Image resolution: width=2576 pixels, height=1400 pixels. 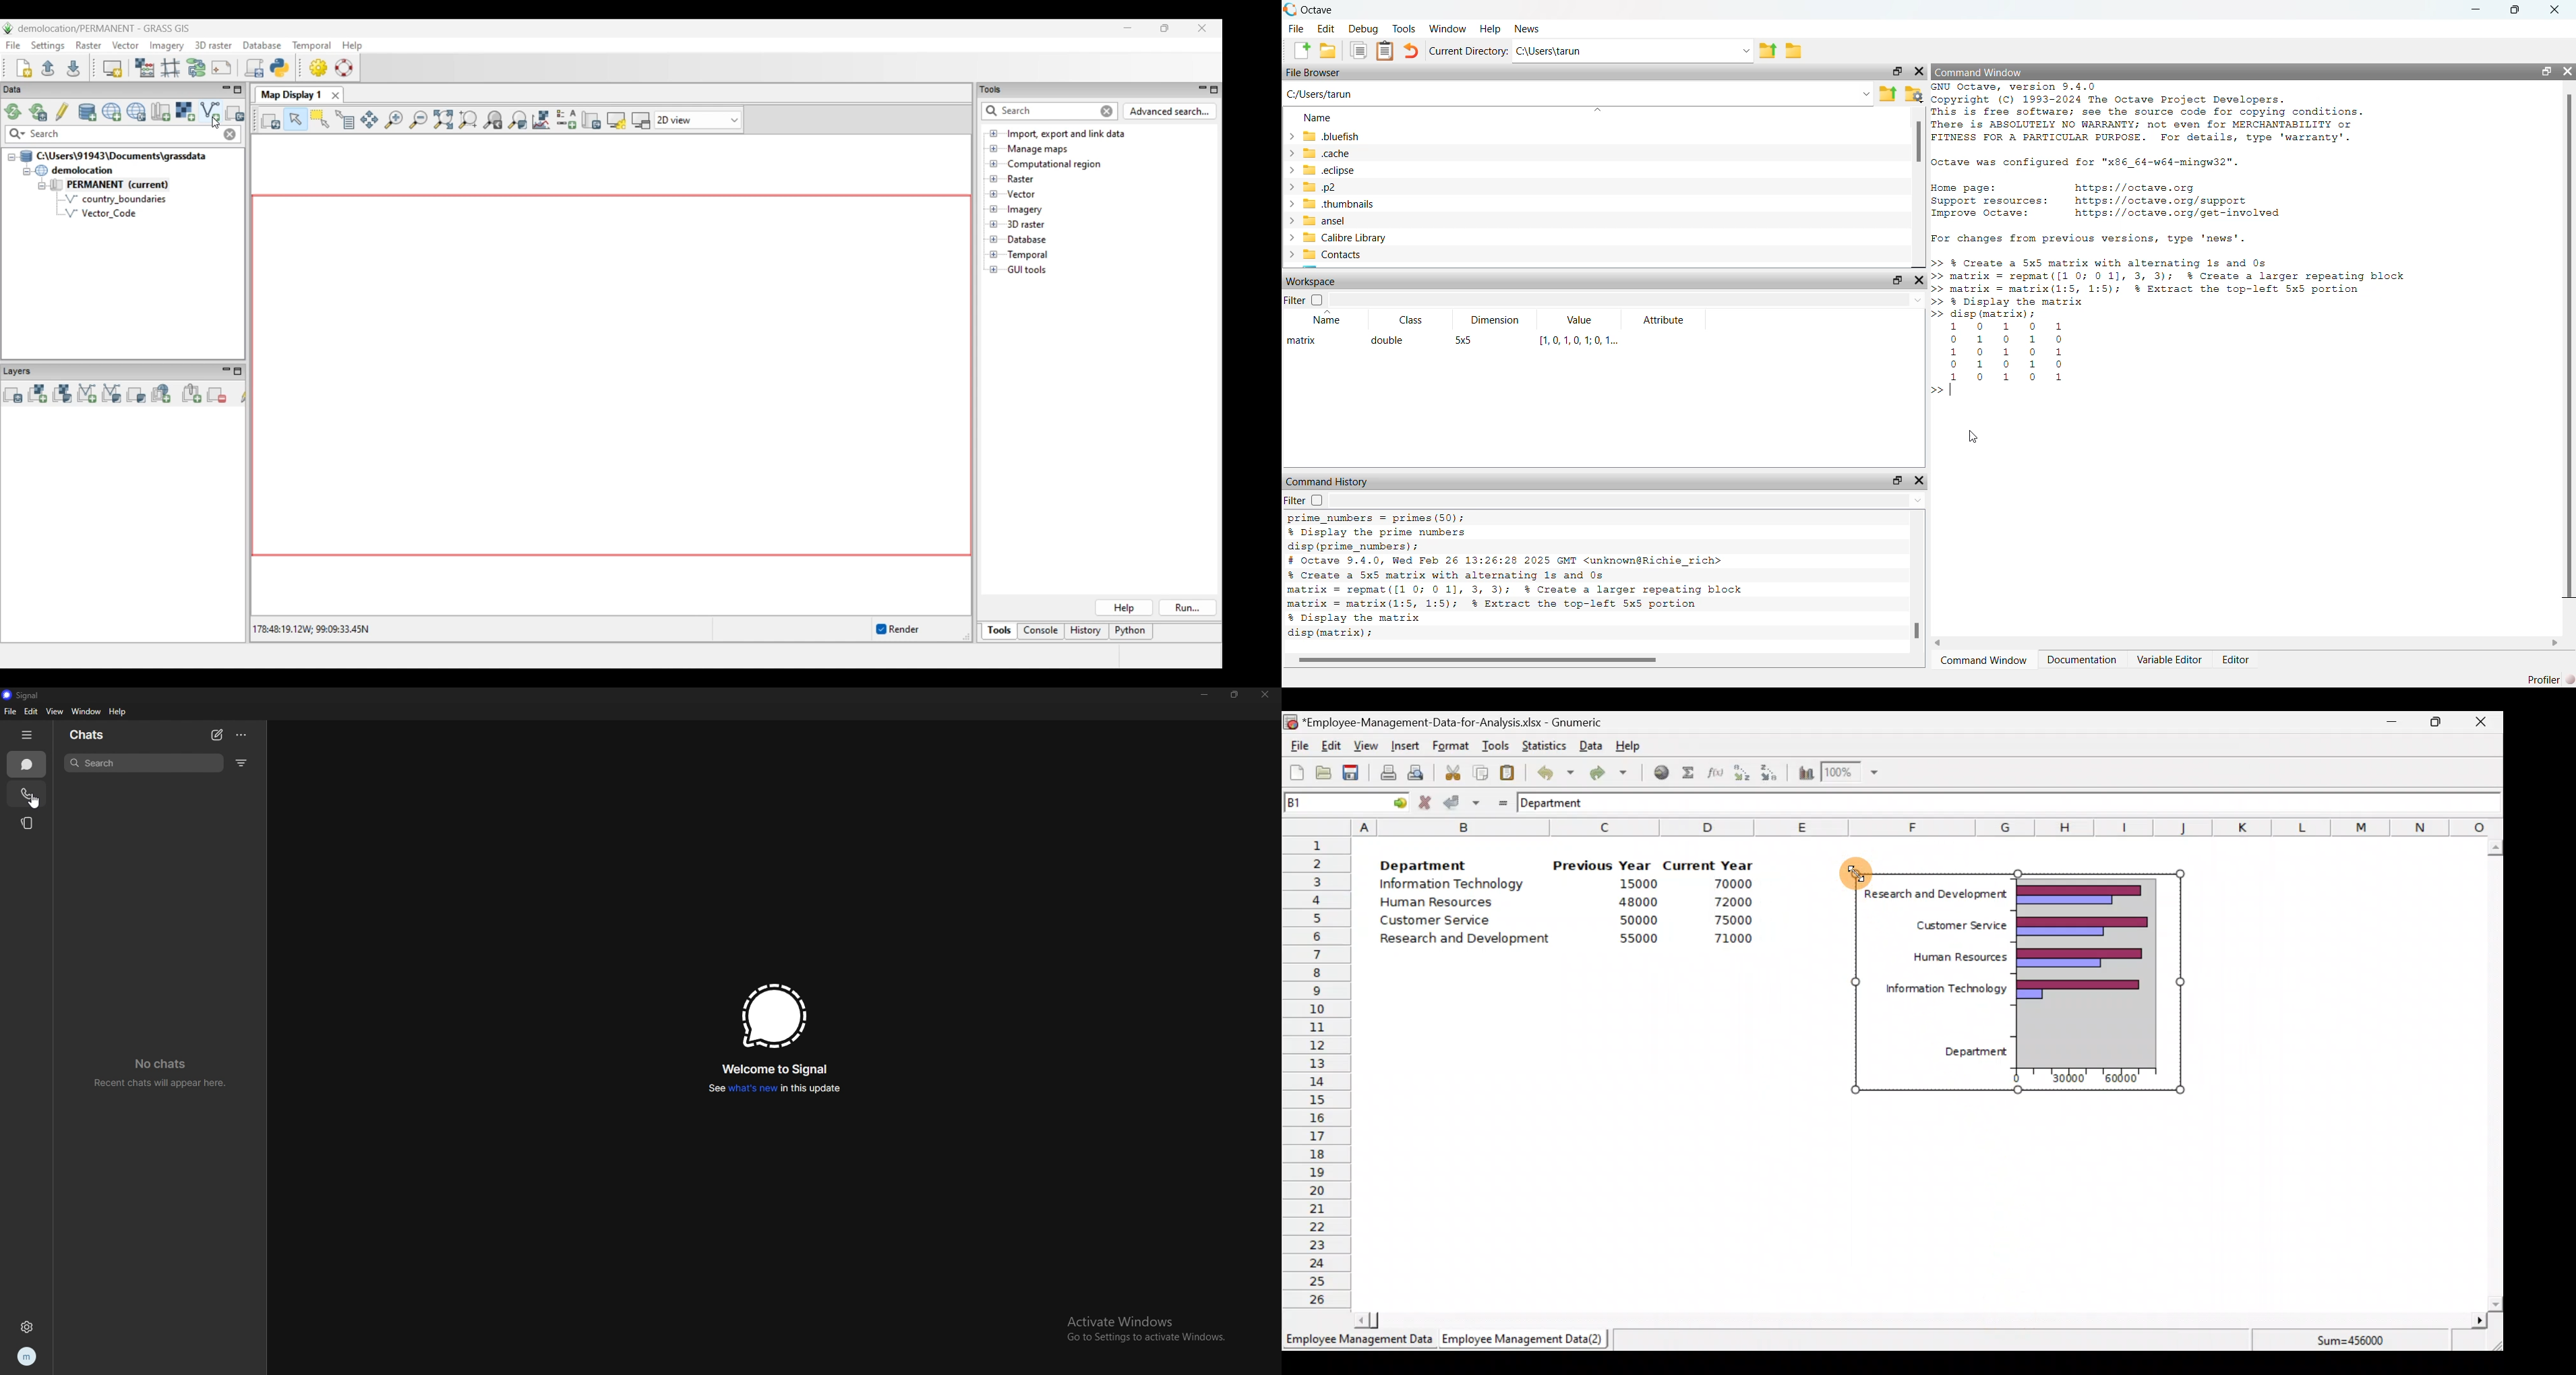 What do you see at coordinates (2089, 164) in the screenshot?
I see `Octave was configured for "x86_64-w64-mingw32".` at bounding box center [2089, 164].